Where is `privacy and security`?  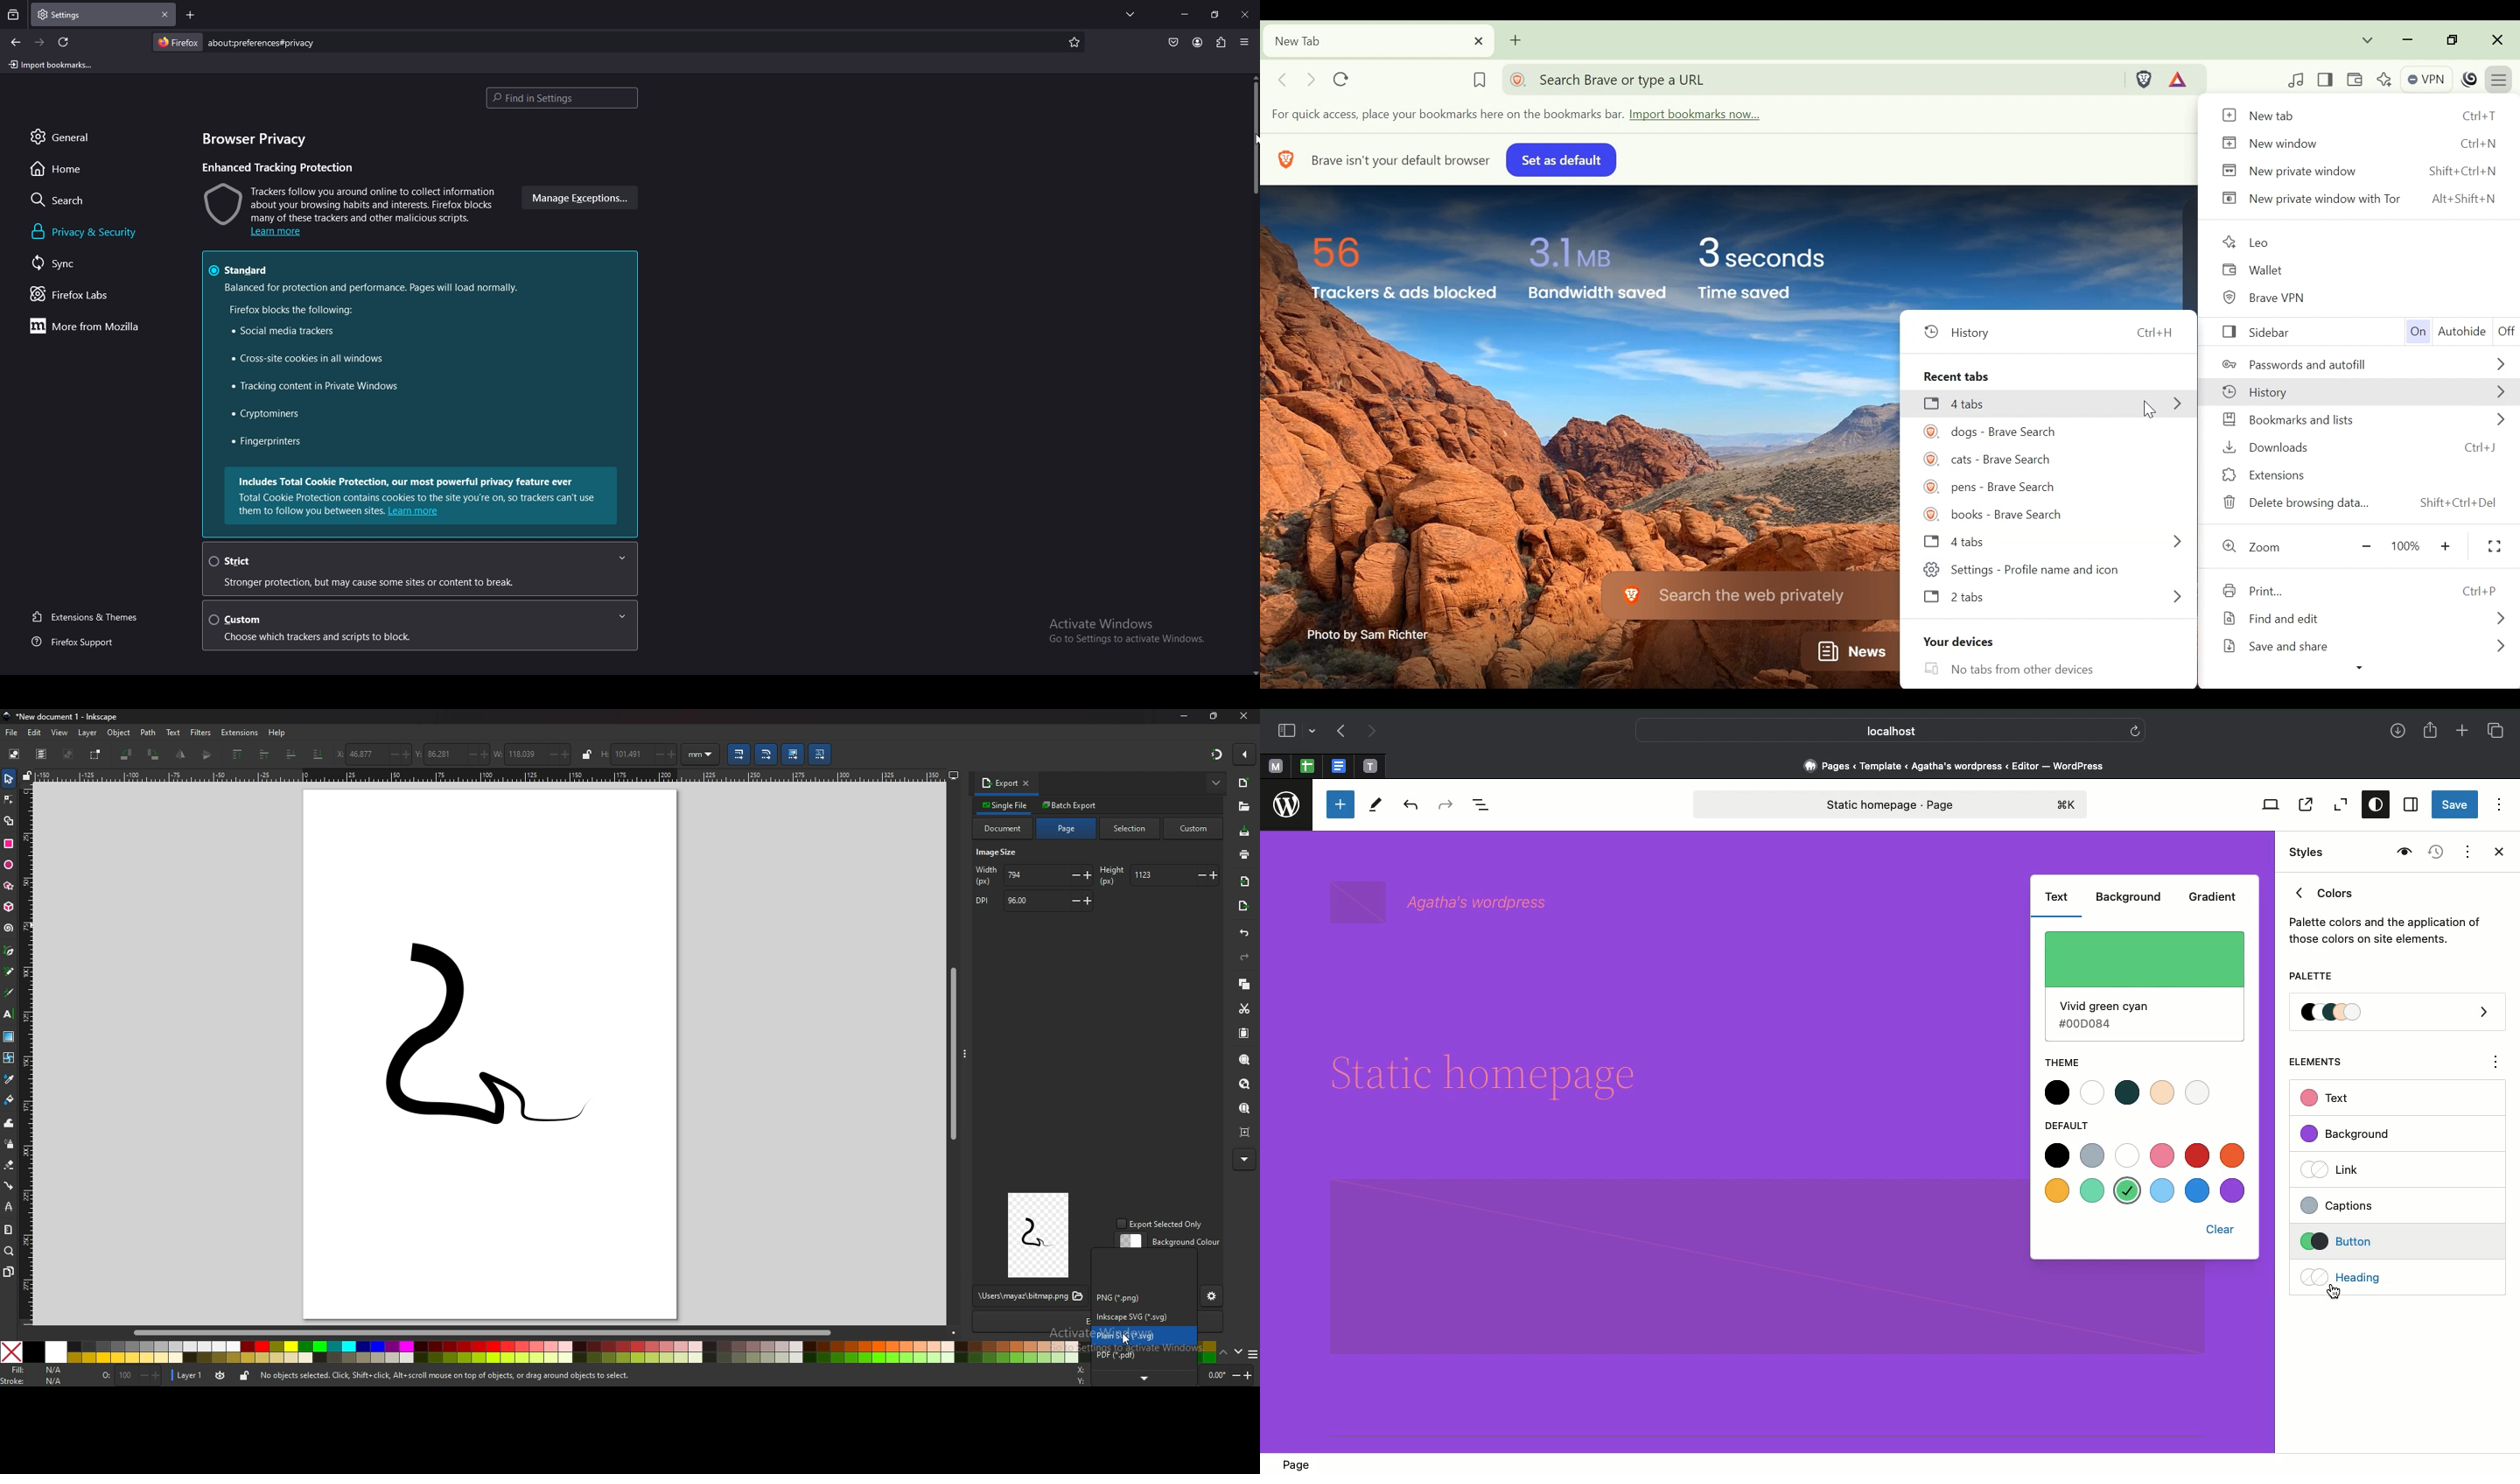
privacy and security is located at coordinates (107, 232).